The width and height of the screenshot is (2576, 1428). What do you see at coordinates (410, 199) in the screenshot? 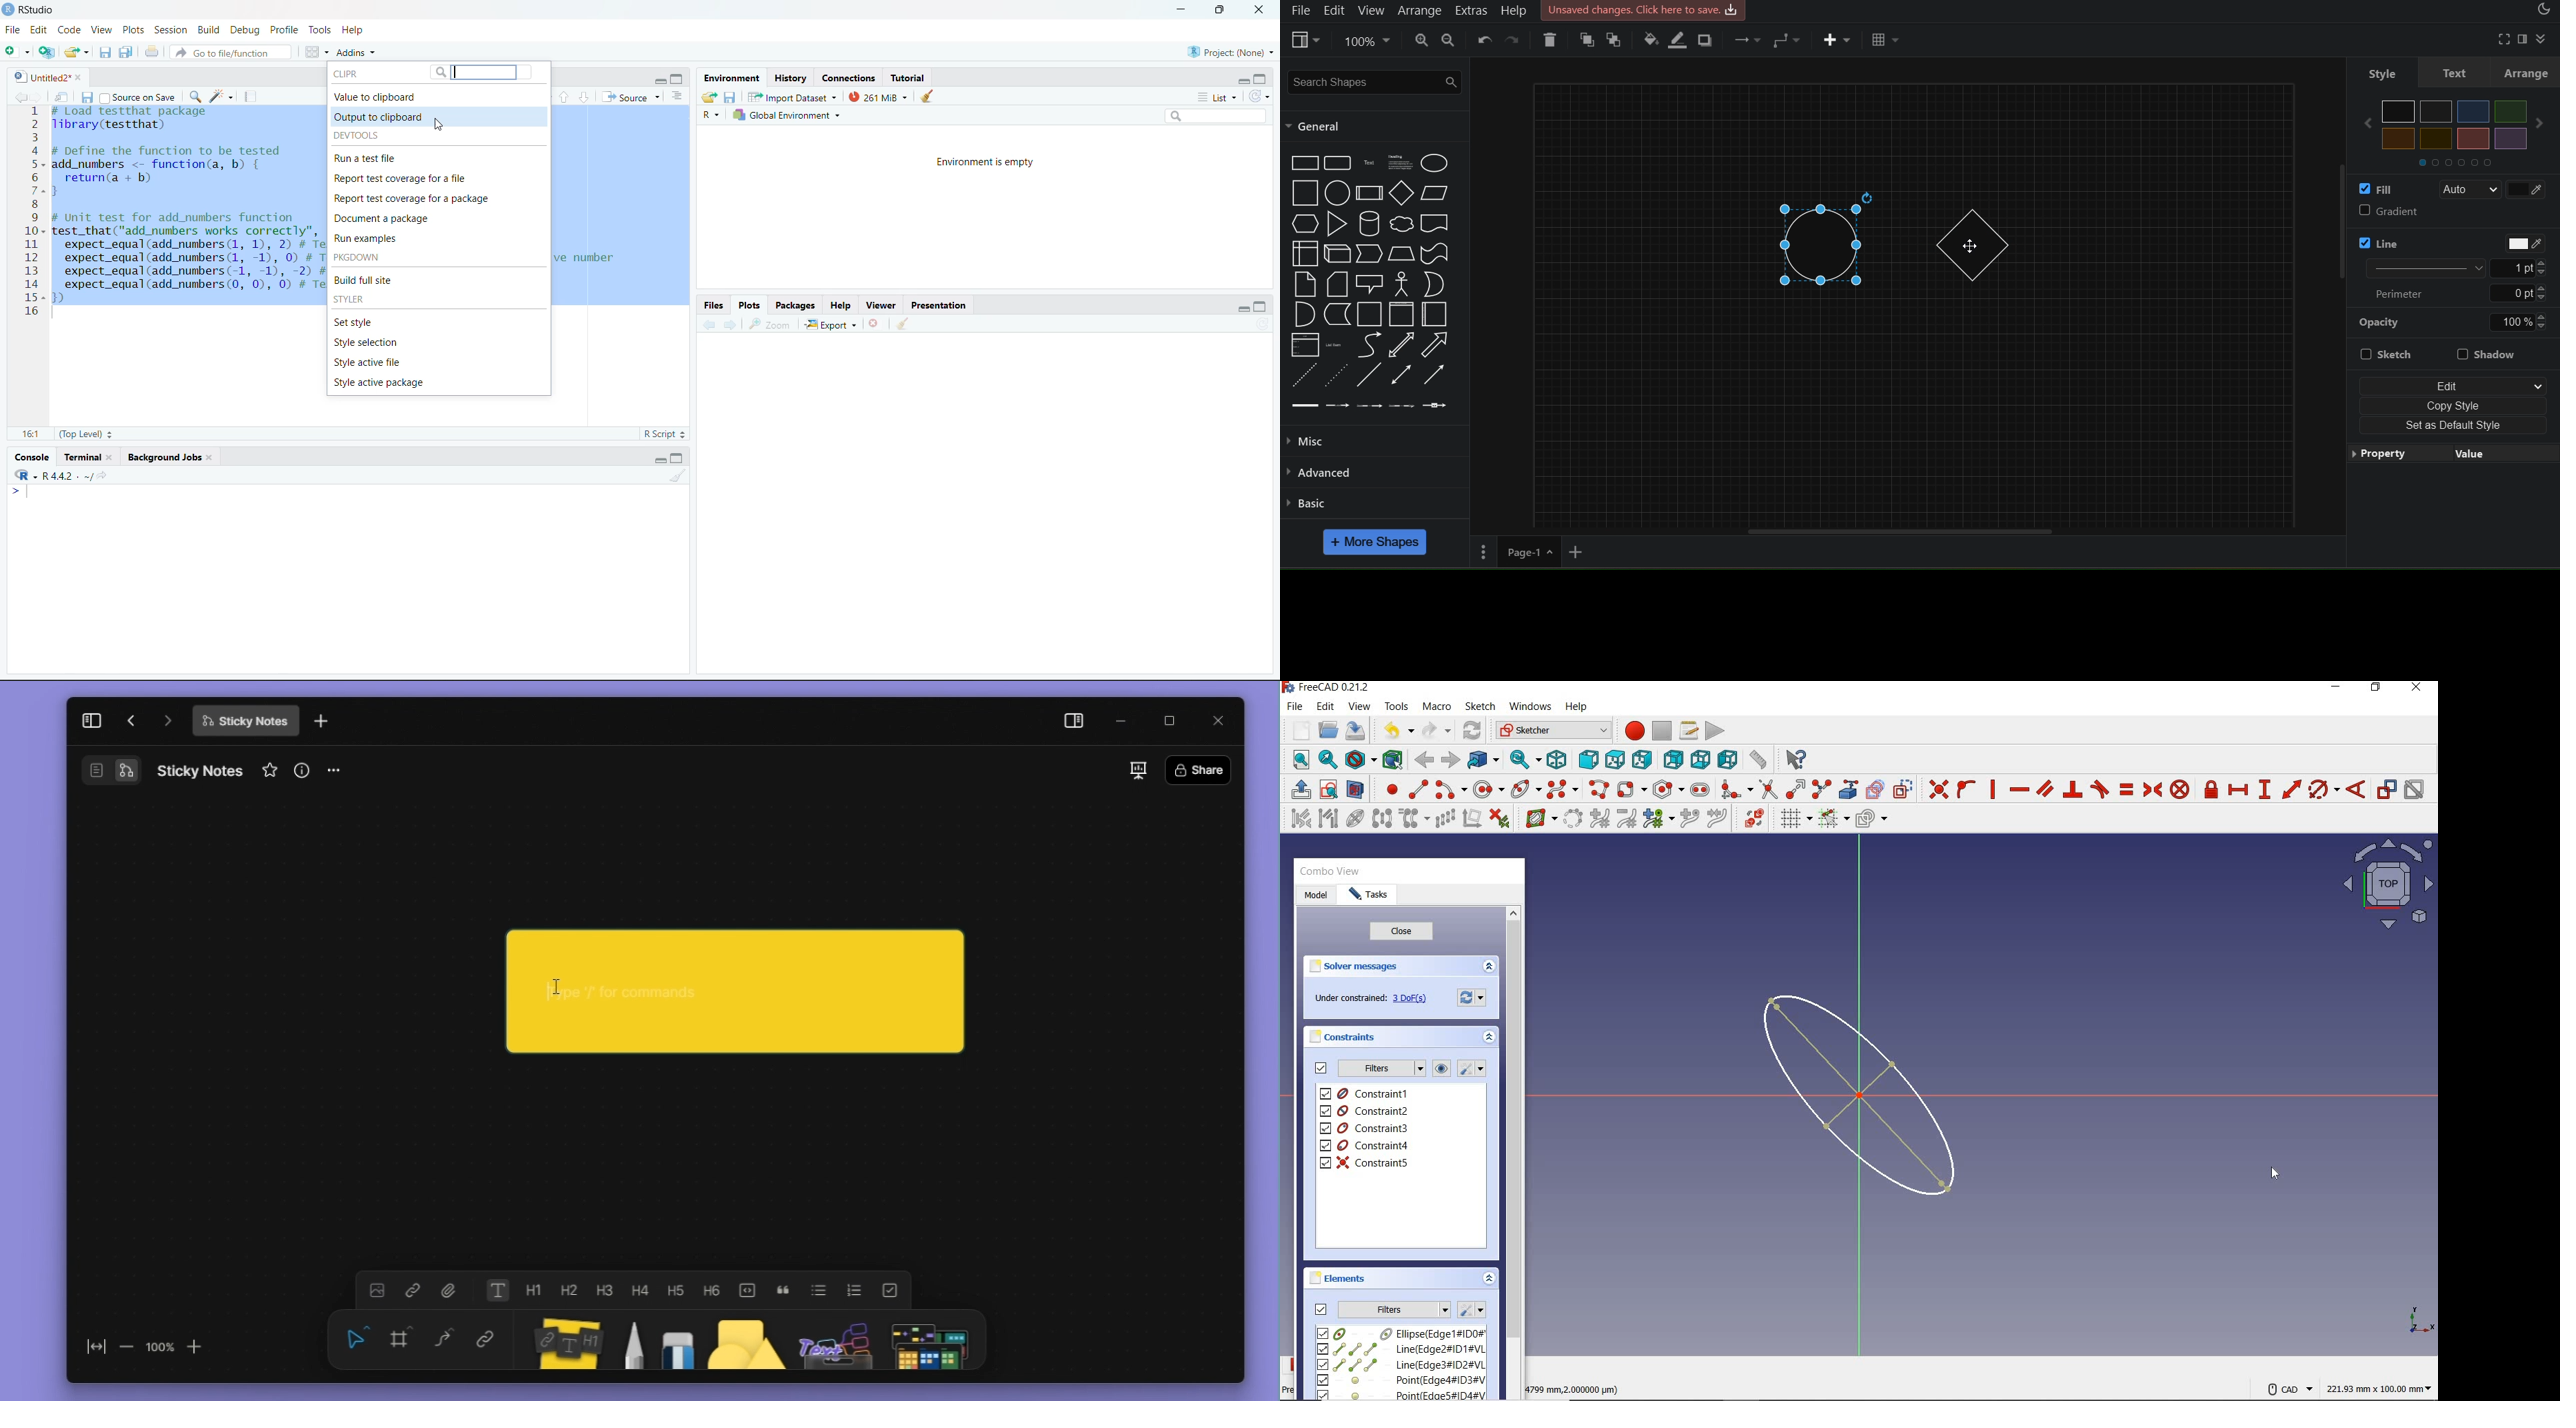
I see `Report test coverage for a package` at bounding box center [410, 199].